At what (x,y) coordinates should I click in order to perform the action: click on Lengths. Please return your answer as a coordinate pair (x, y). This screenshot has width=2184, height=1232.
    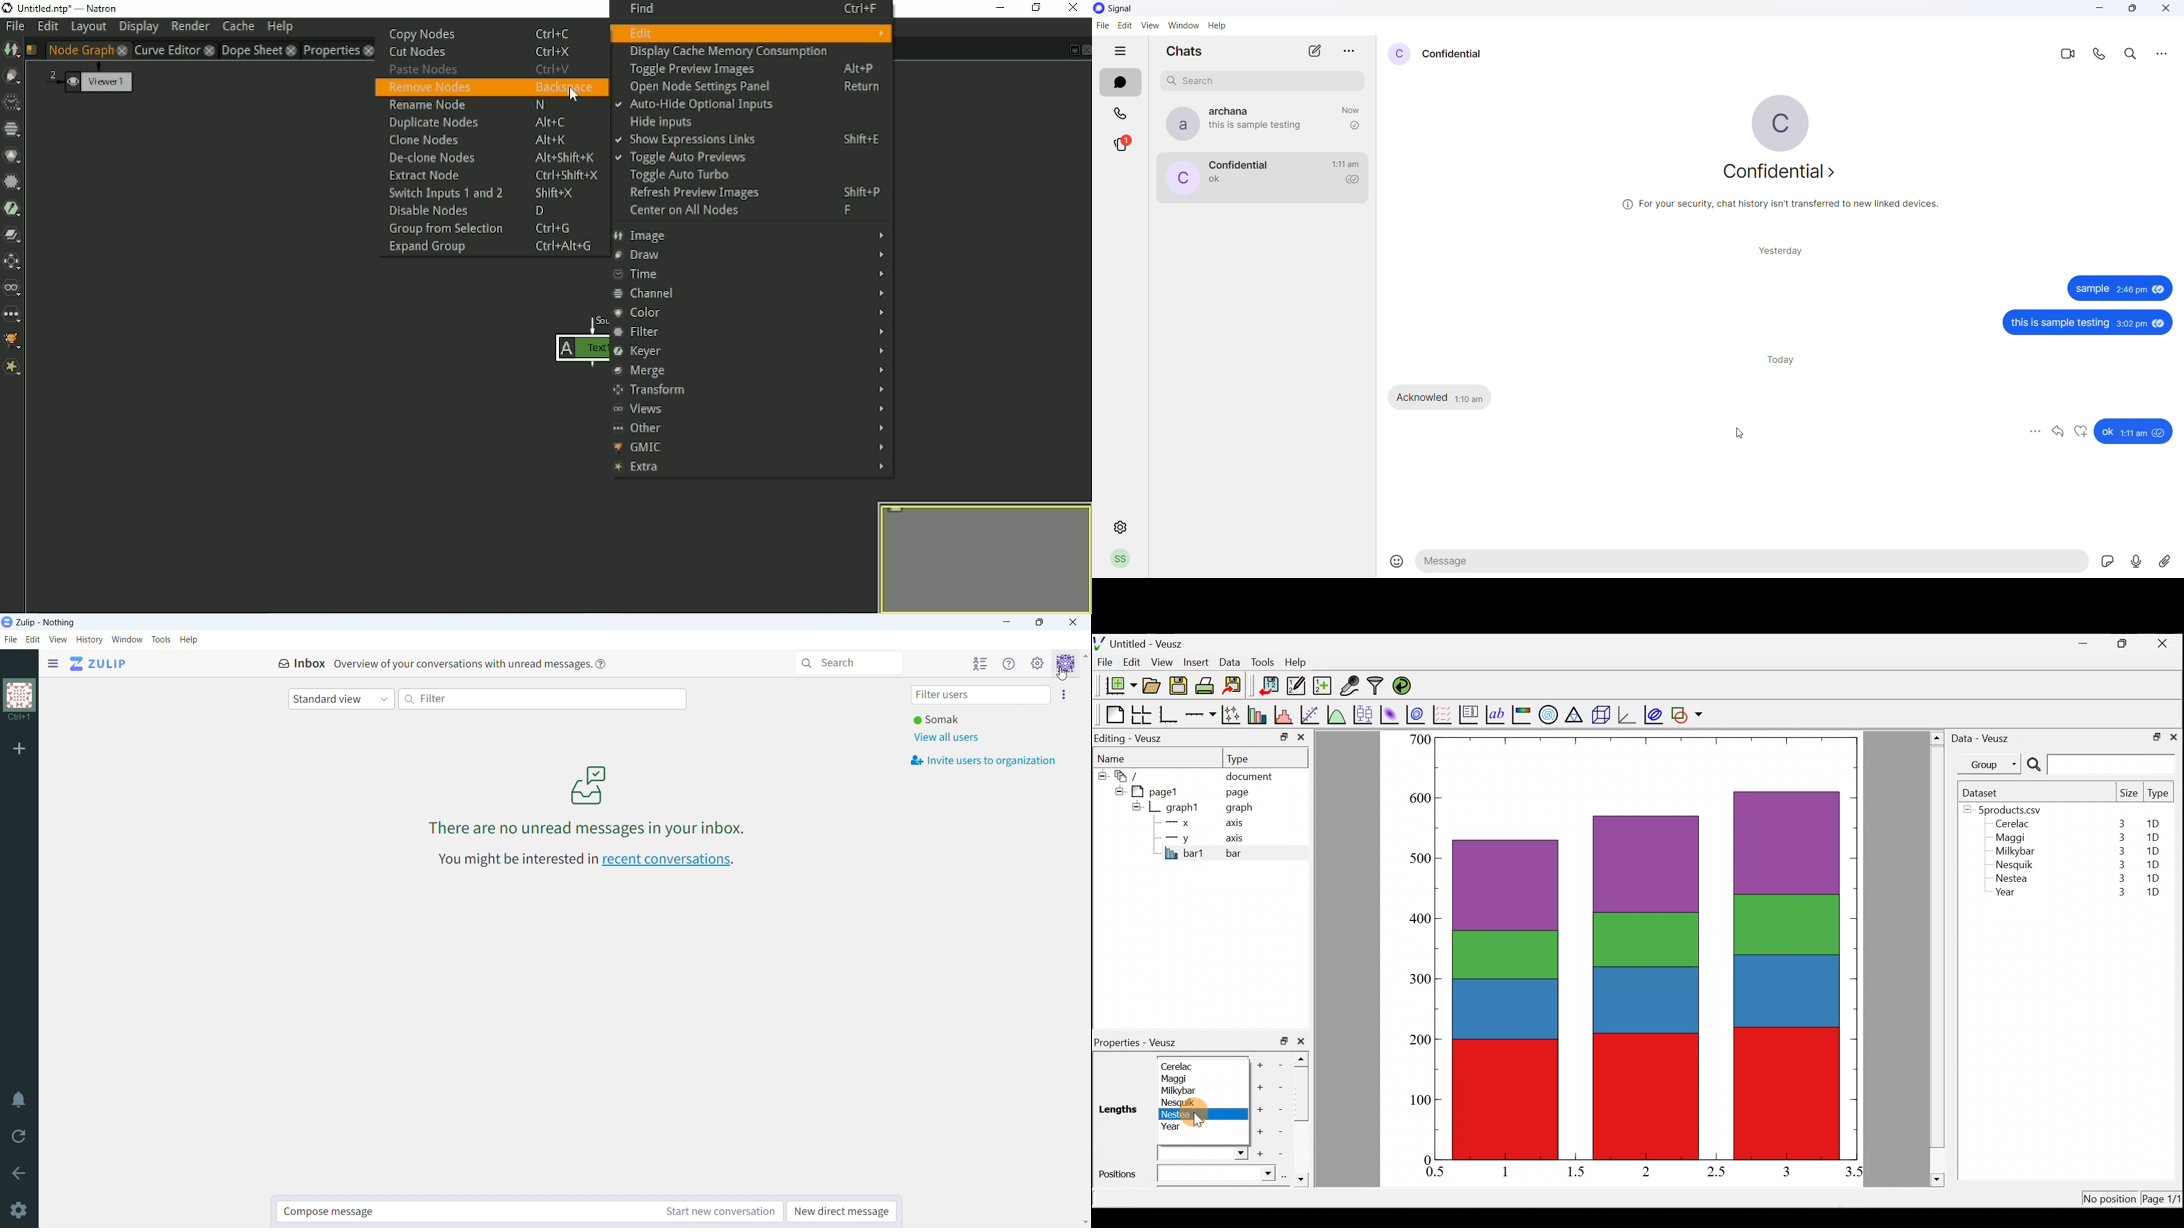
    Looking at the image, I should click on (1119, 1110).